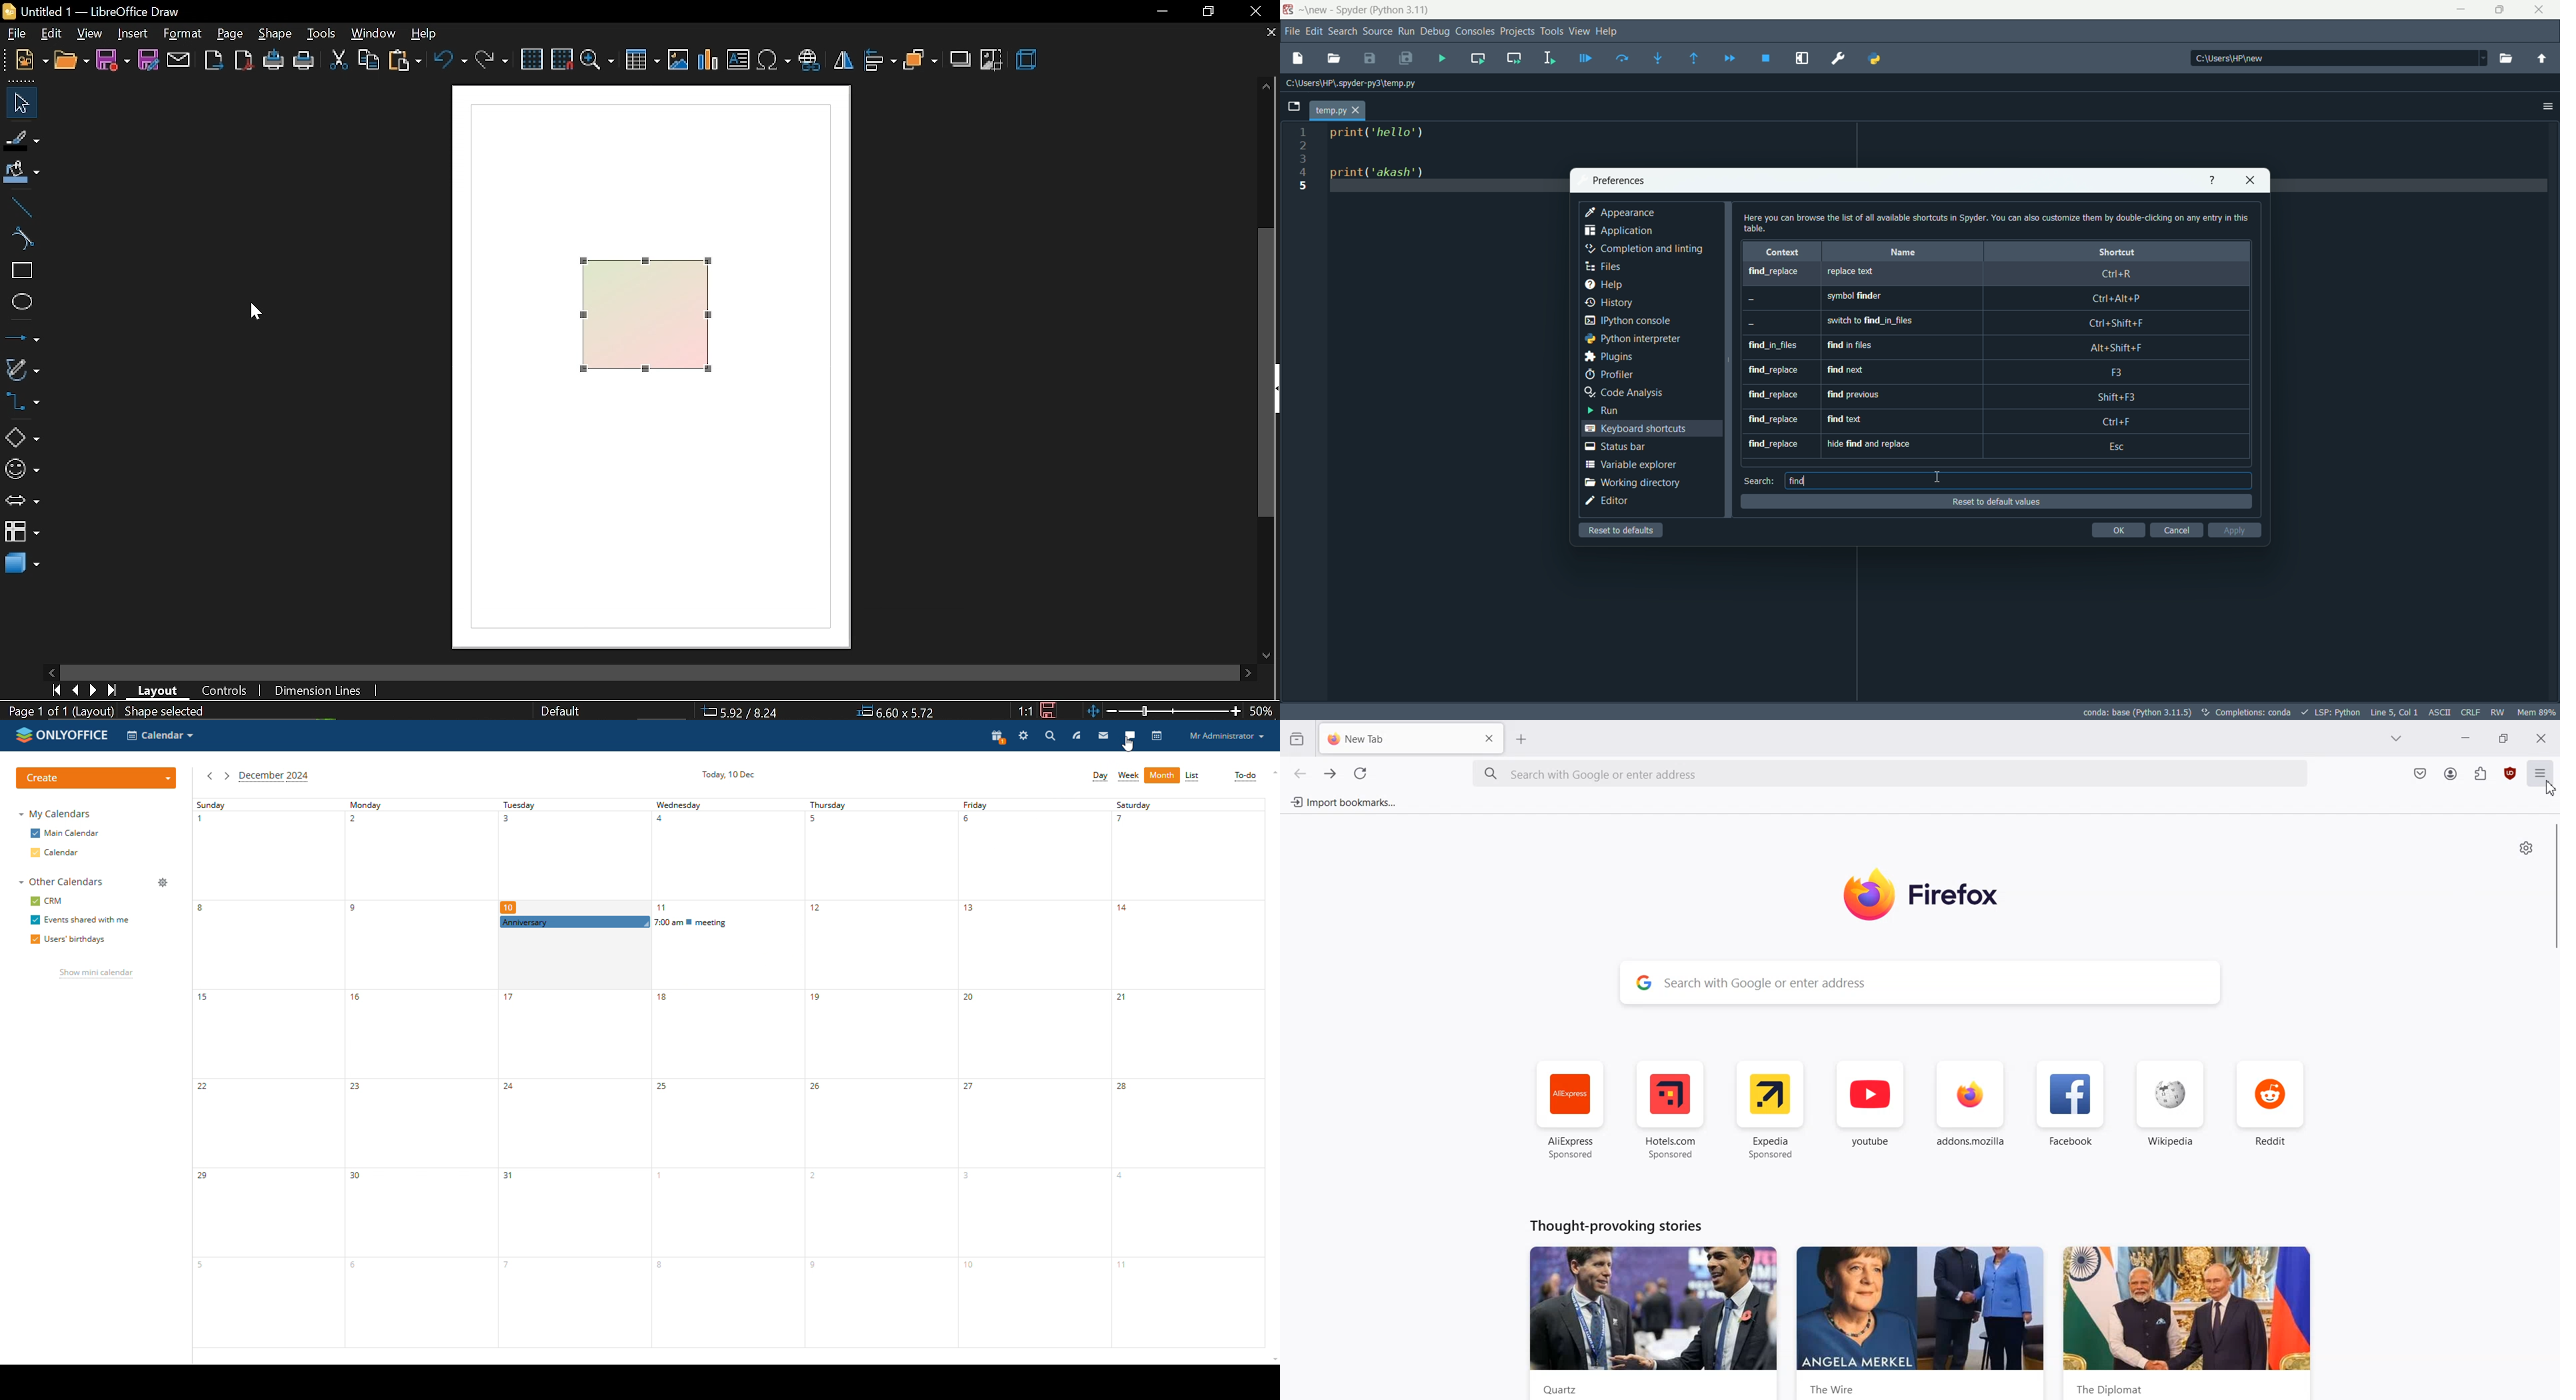 The width and height of the screenshot is (2576, 1400). Describe the element at coordinates (23, 338) in the screenshot. I see `lines and arrows` at that location.